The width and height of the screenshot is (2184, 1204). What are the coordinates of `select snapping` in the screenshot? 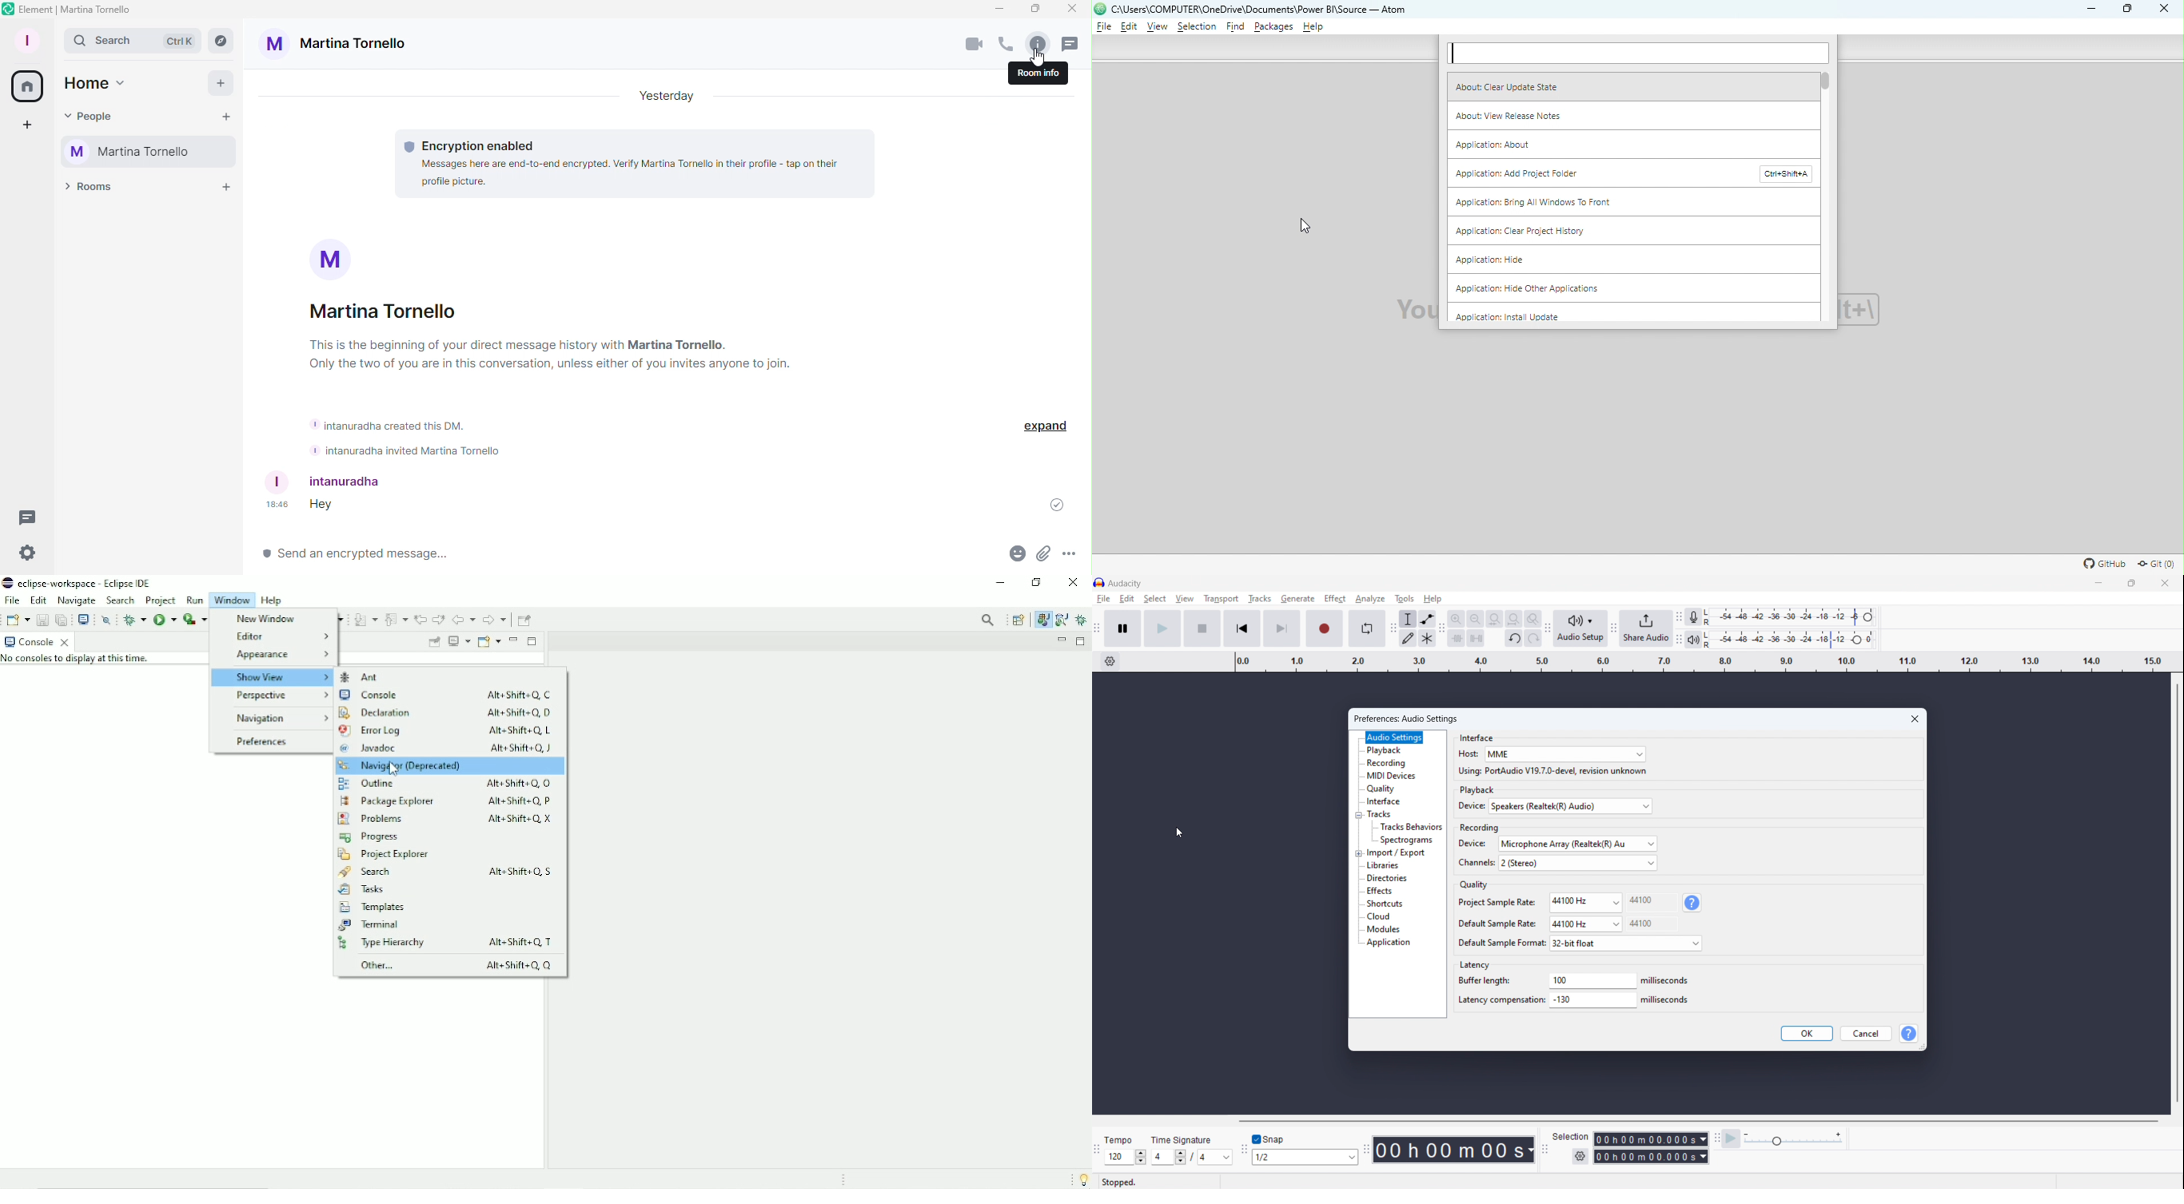 It's located at (1305, 1157).